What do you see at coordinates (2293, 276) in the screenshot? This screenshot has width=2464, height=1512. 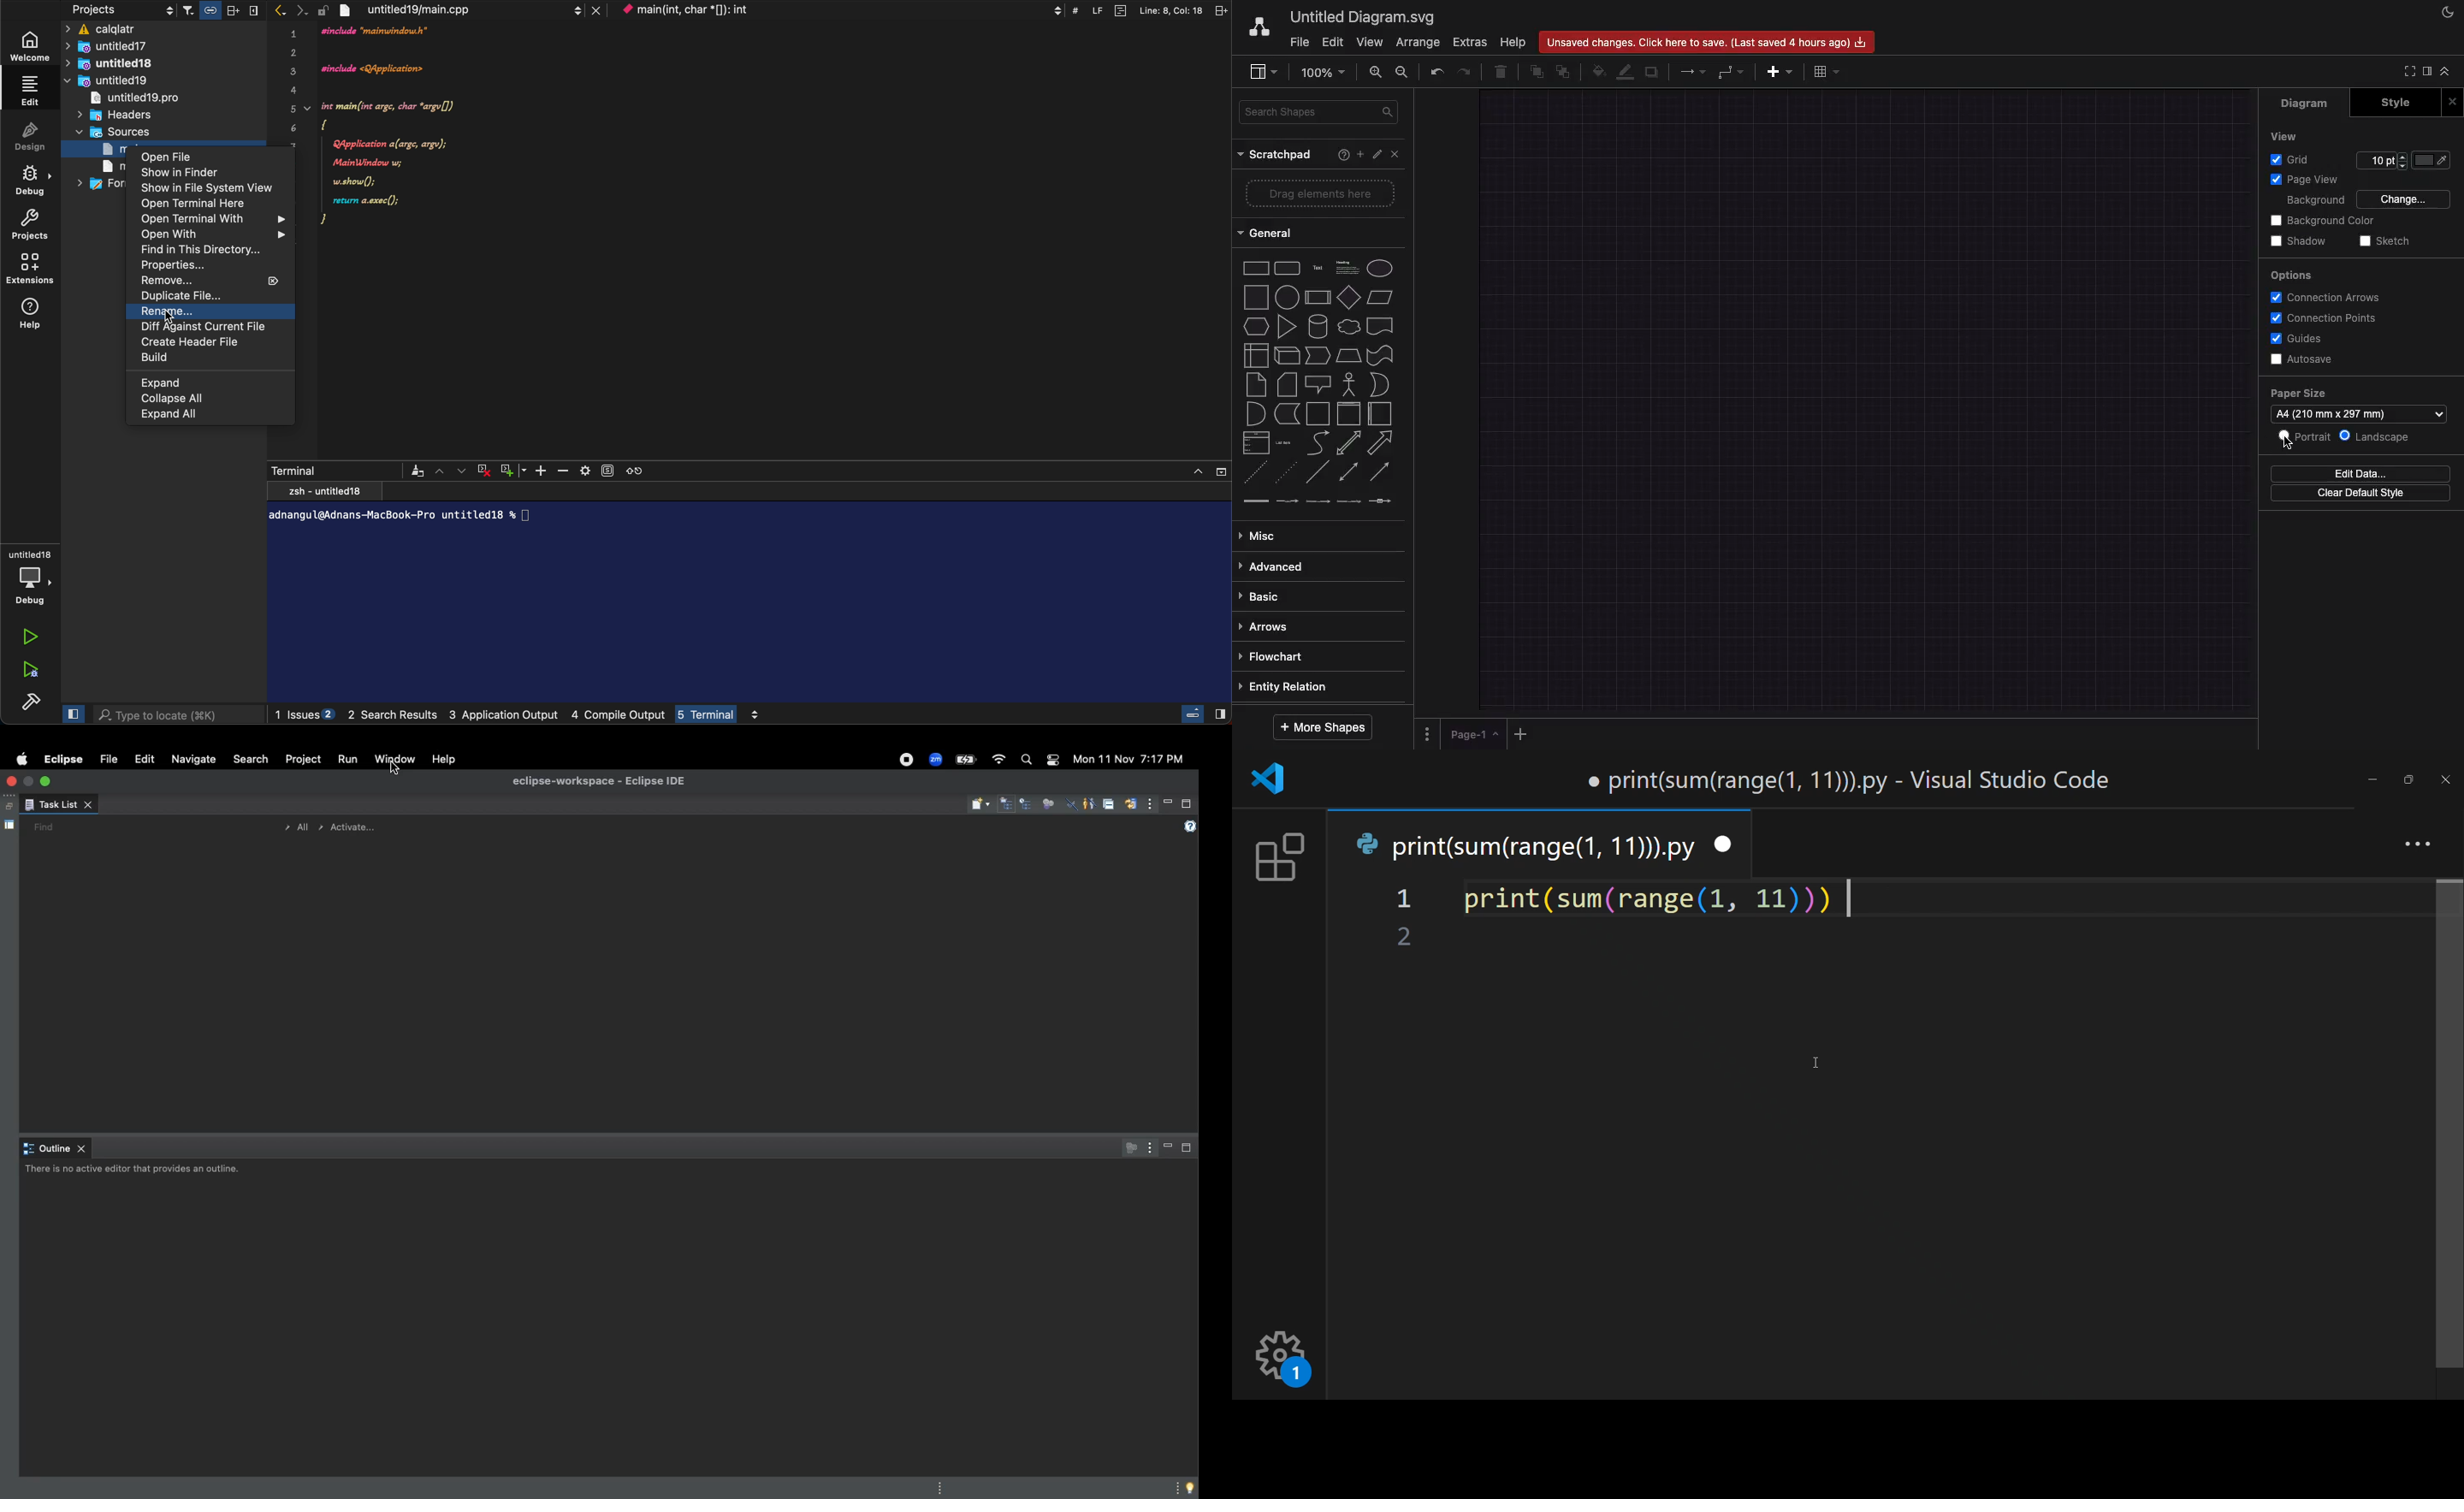 I see `Options` at bounding box center [2293, 276].